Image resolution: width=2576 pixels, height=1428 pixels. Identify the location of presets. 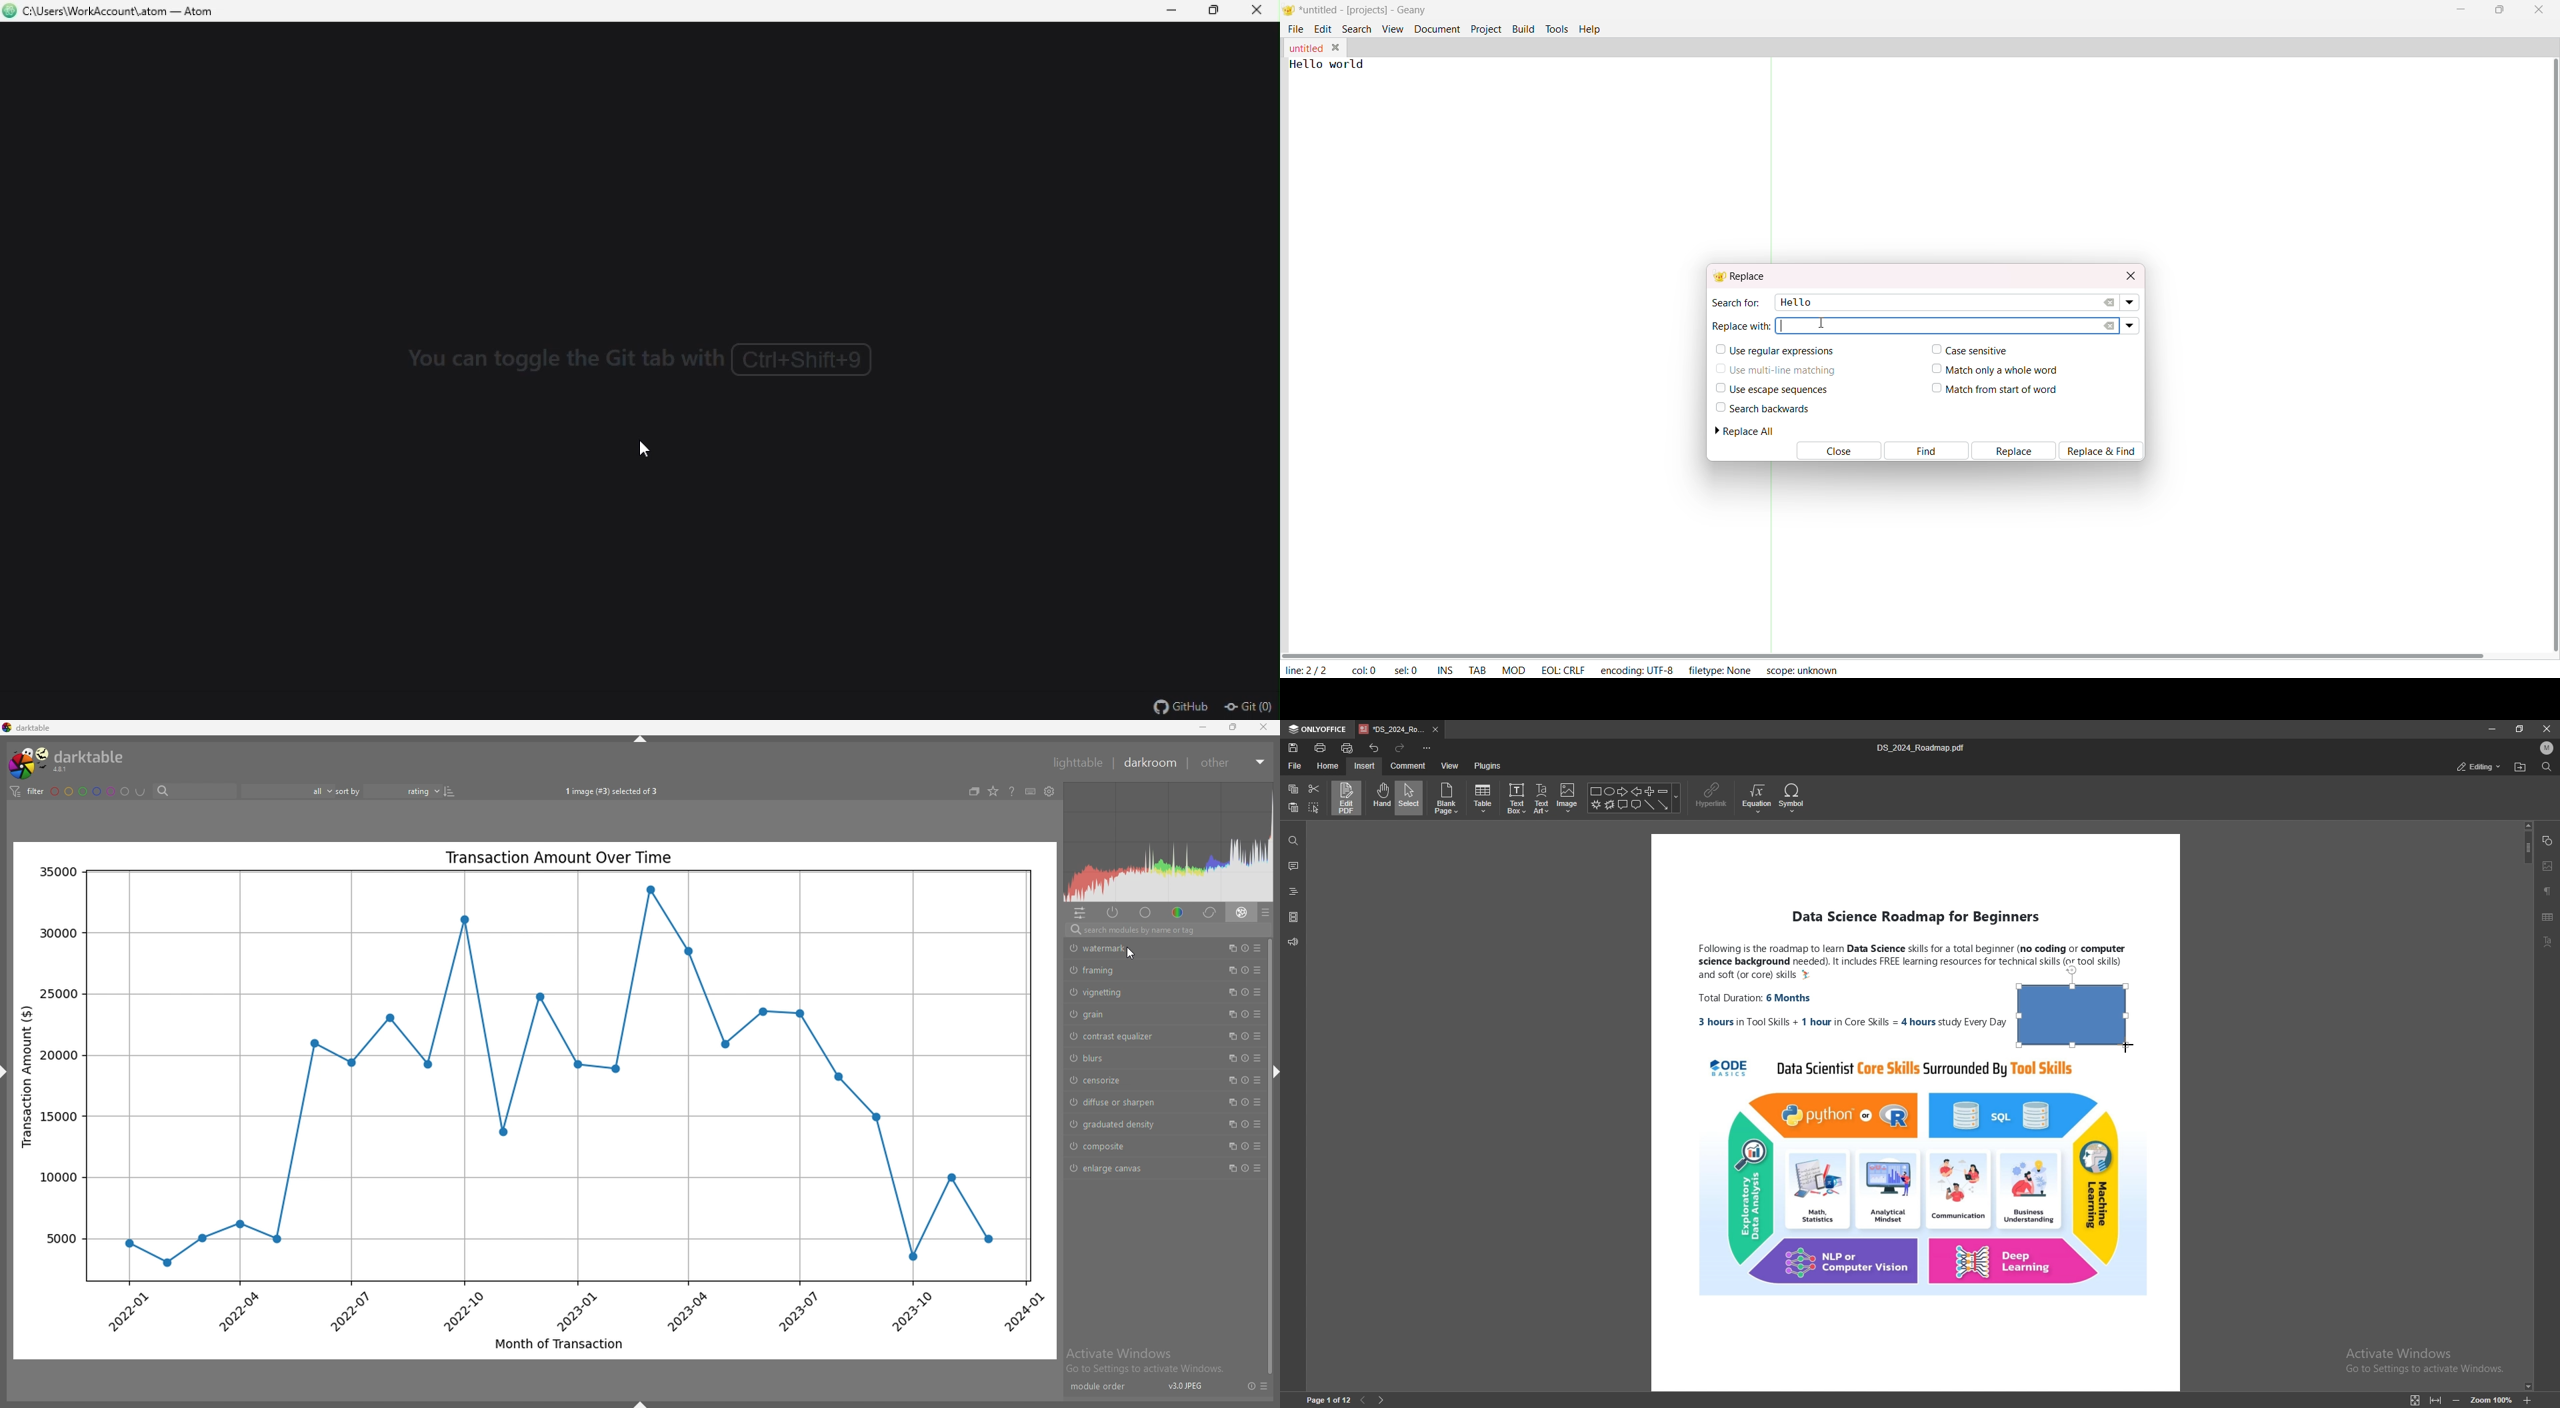
(1257, 1035).